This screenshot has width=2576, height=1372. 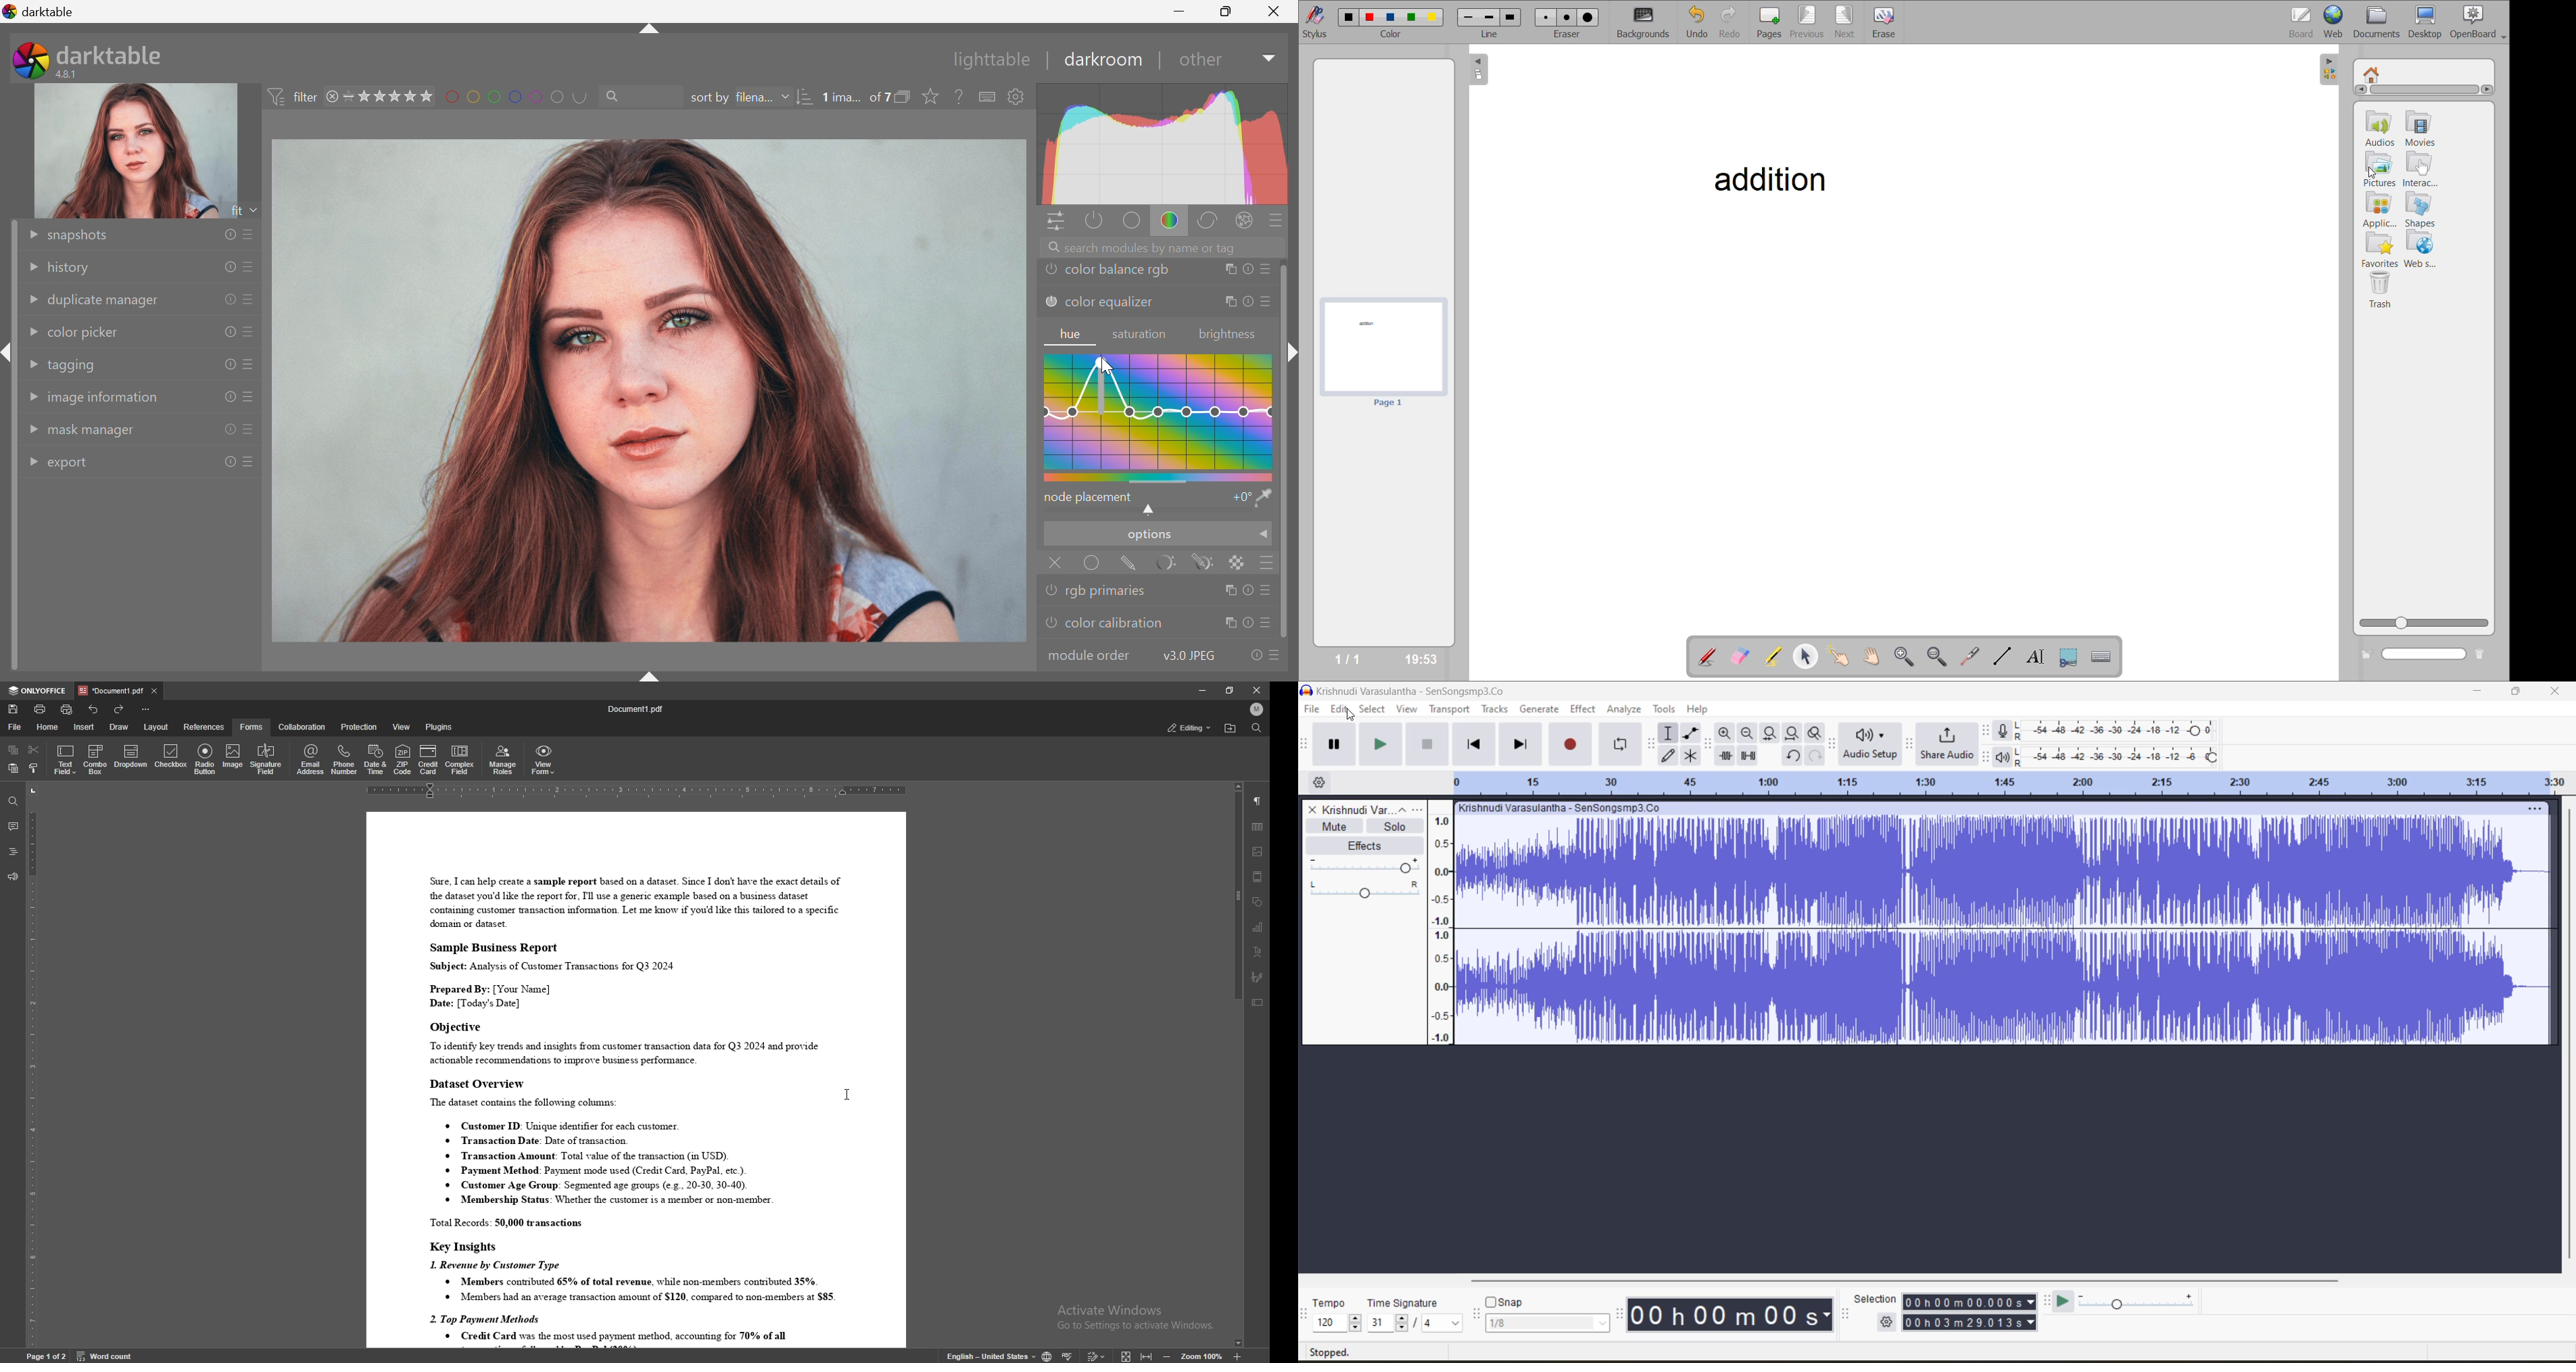 What do you see at coordinates (1163, 144) in the screenshot?
I see `graph` at bounding box center [1163, 144].